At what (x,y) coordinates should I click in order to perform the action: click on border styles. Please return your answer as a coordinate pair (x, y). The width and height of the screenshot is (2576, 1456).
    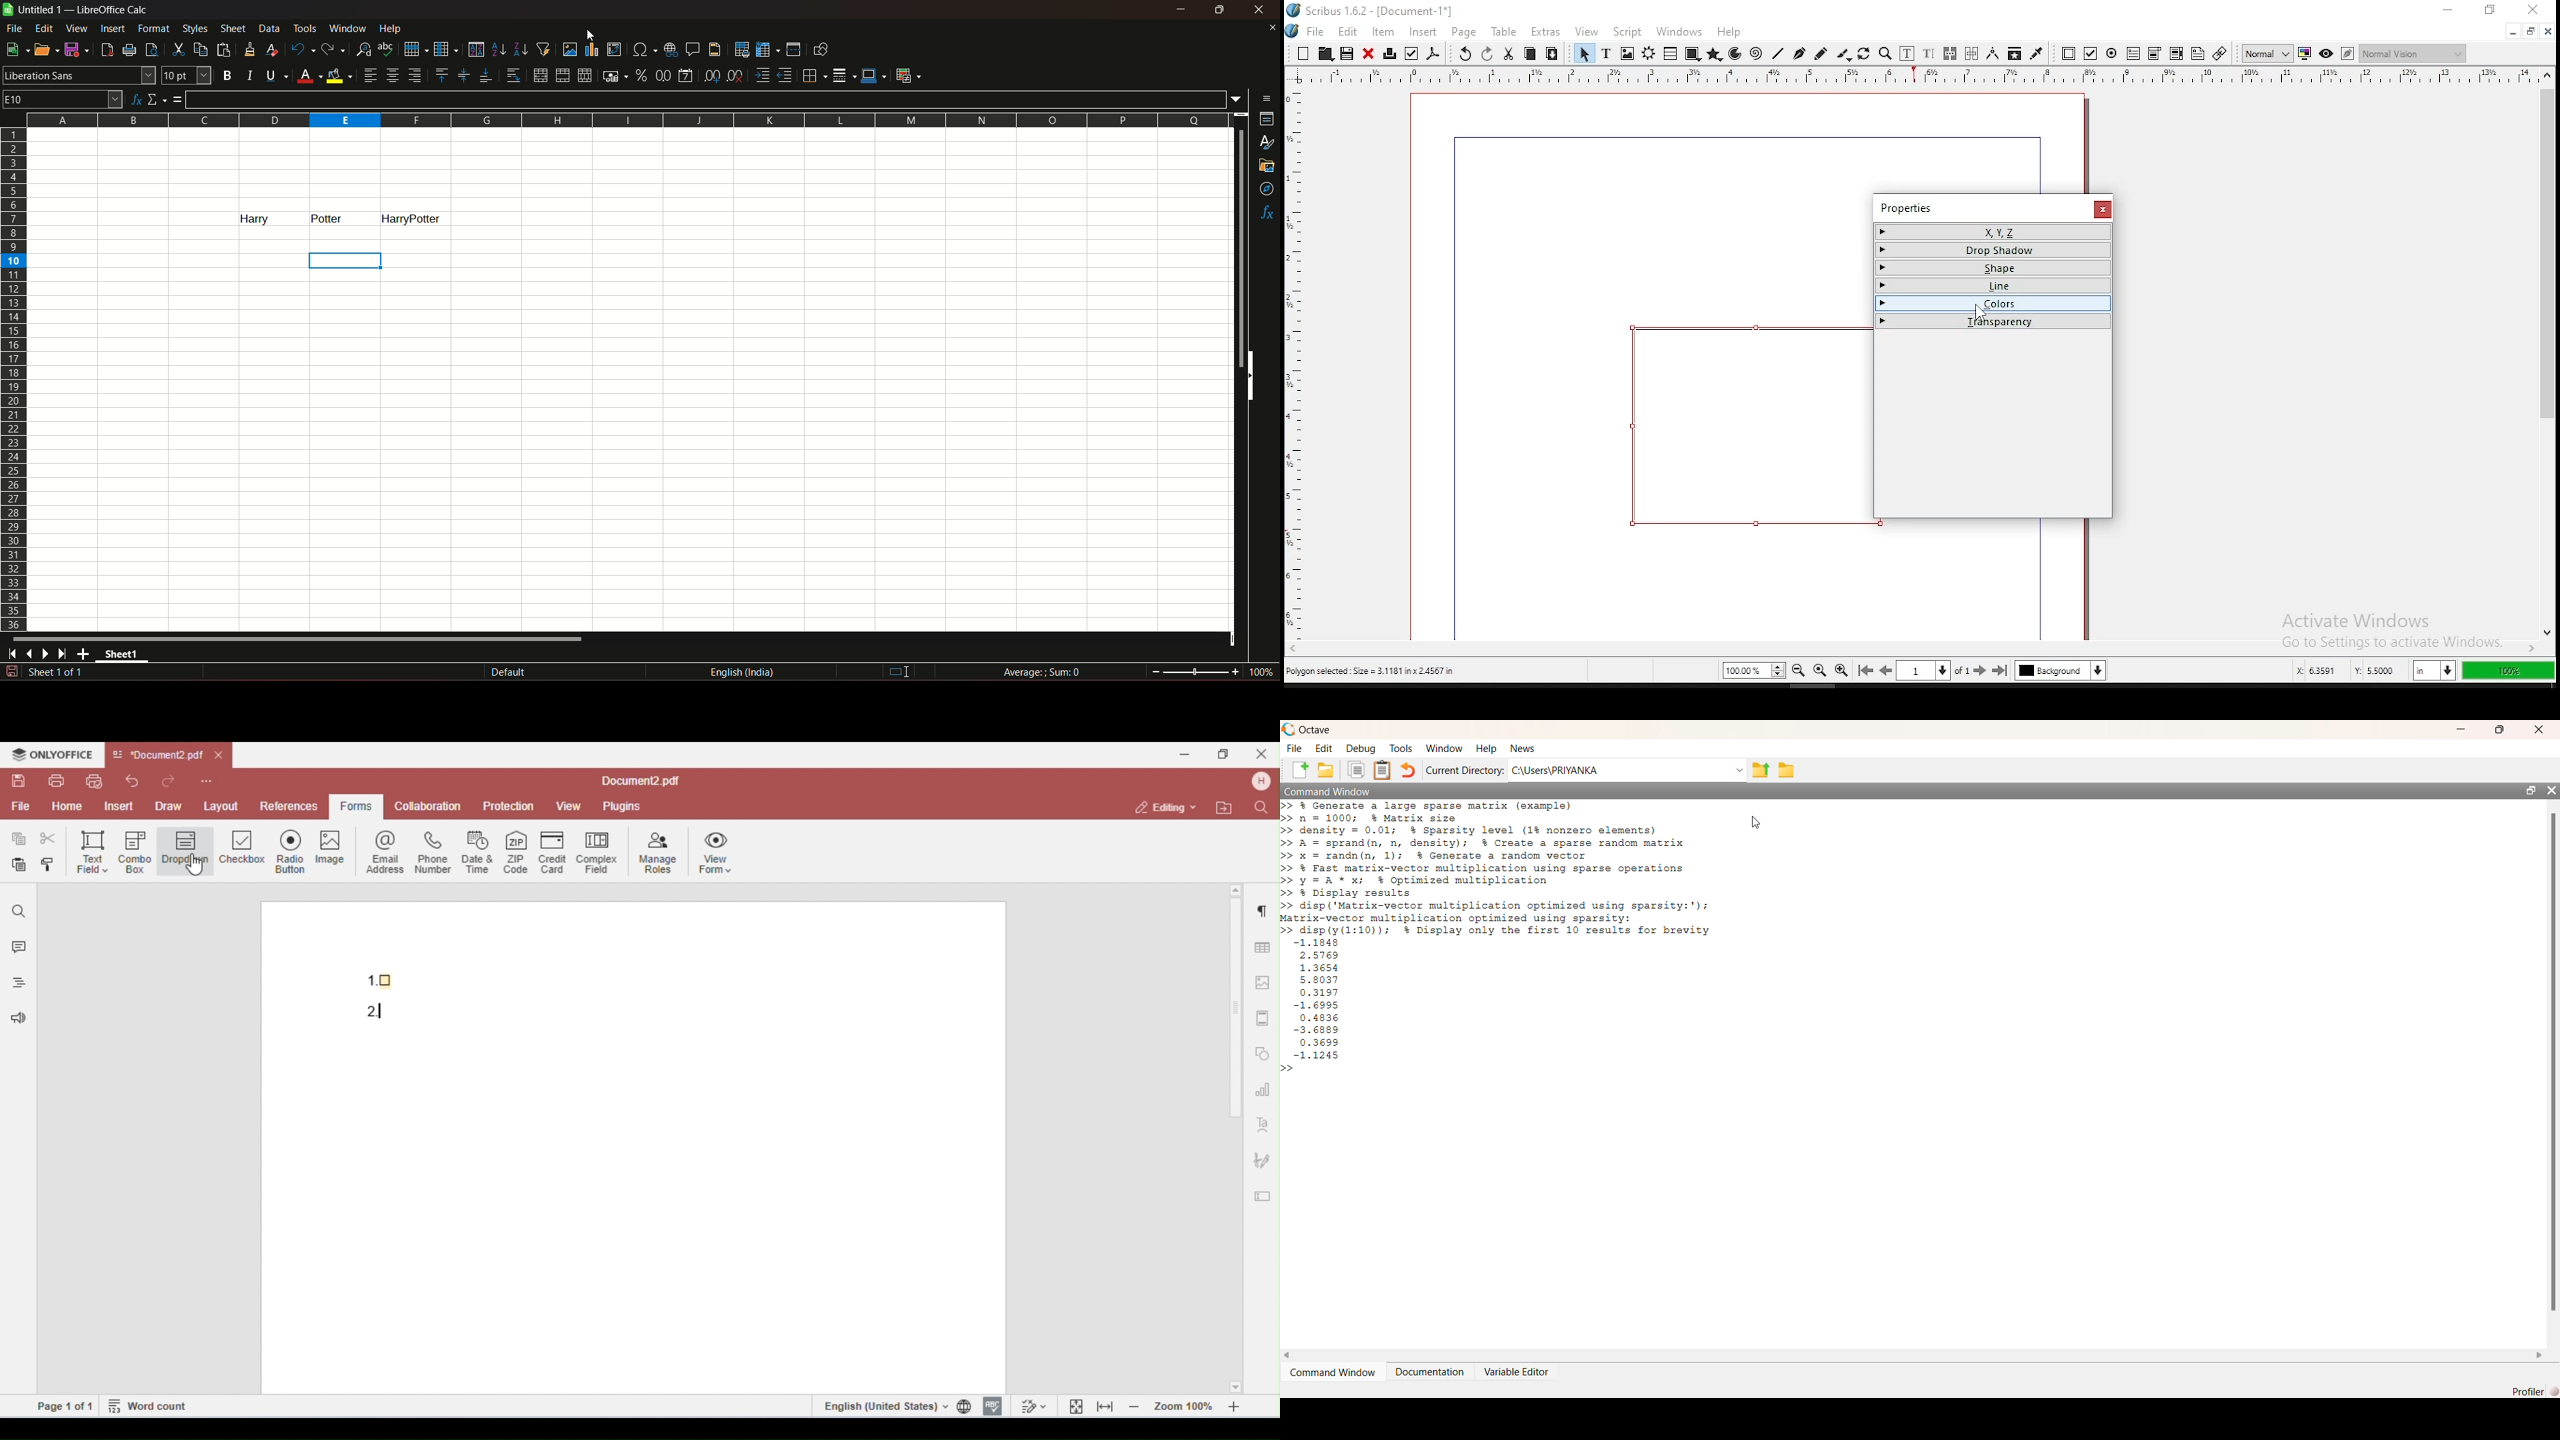
    Looking at the image, I should click on (843, 76).